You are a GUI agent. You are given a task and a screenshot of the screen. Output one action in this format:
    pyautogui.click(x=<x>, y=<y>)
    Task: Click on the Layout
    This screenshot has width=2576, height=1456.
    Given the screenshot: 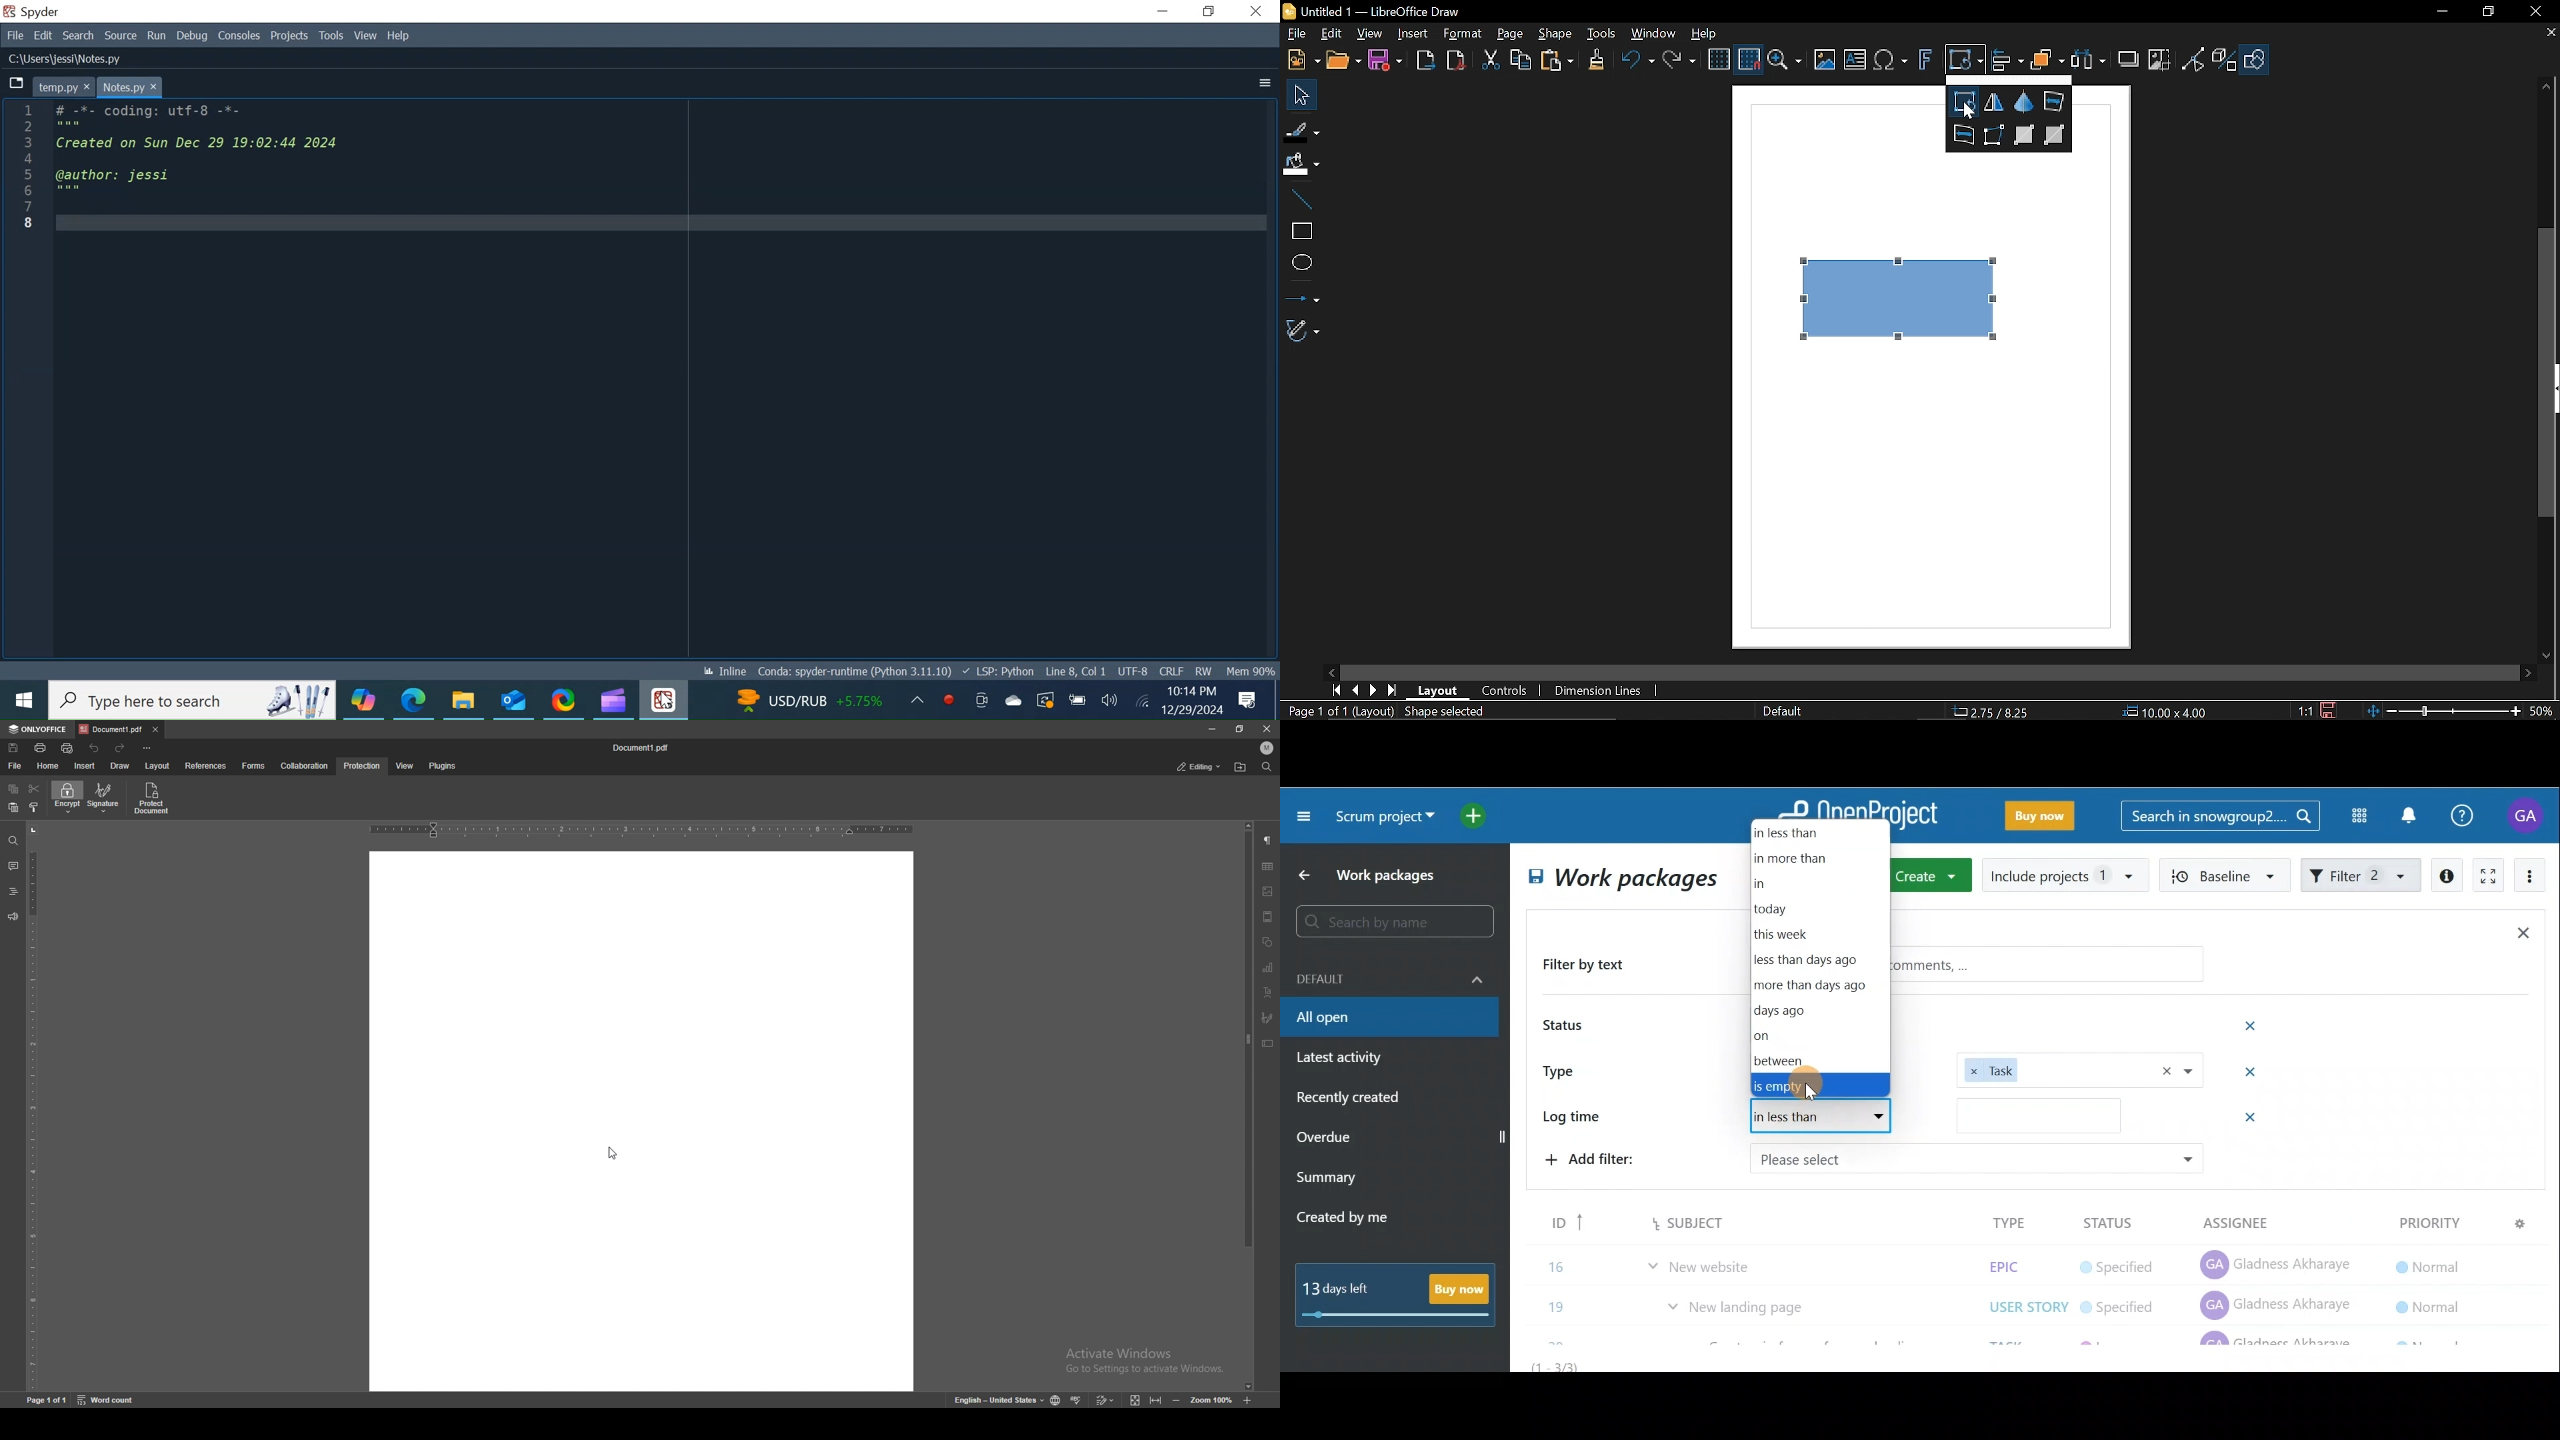 What is the action you would take?
    pyautogui.click(x=1438, y=689)
    